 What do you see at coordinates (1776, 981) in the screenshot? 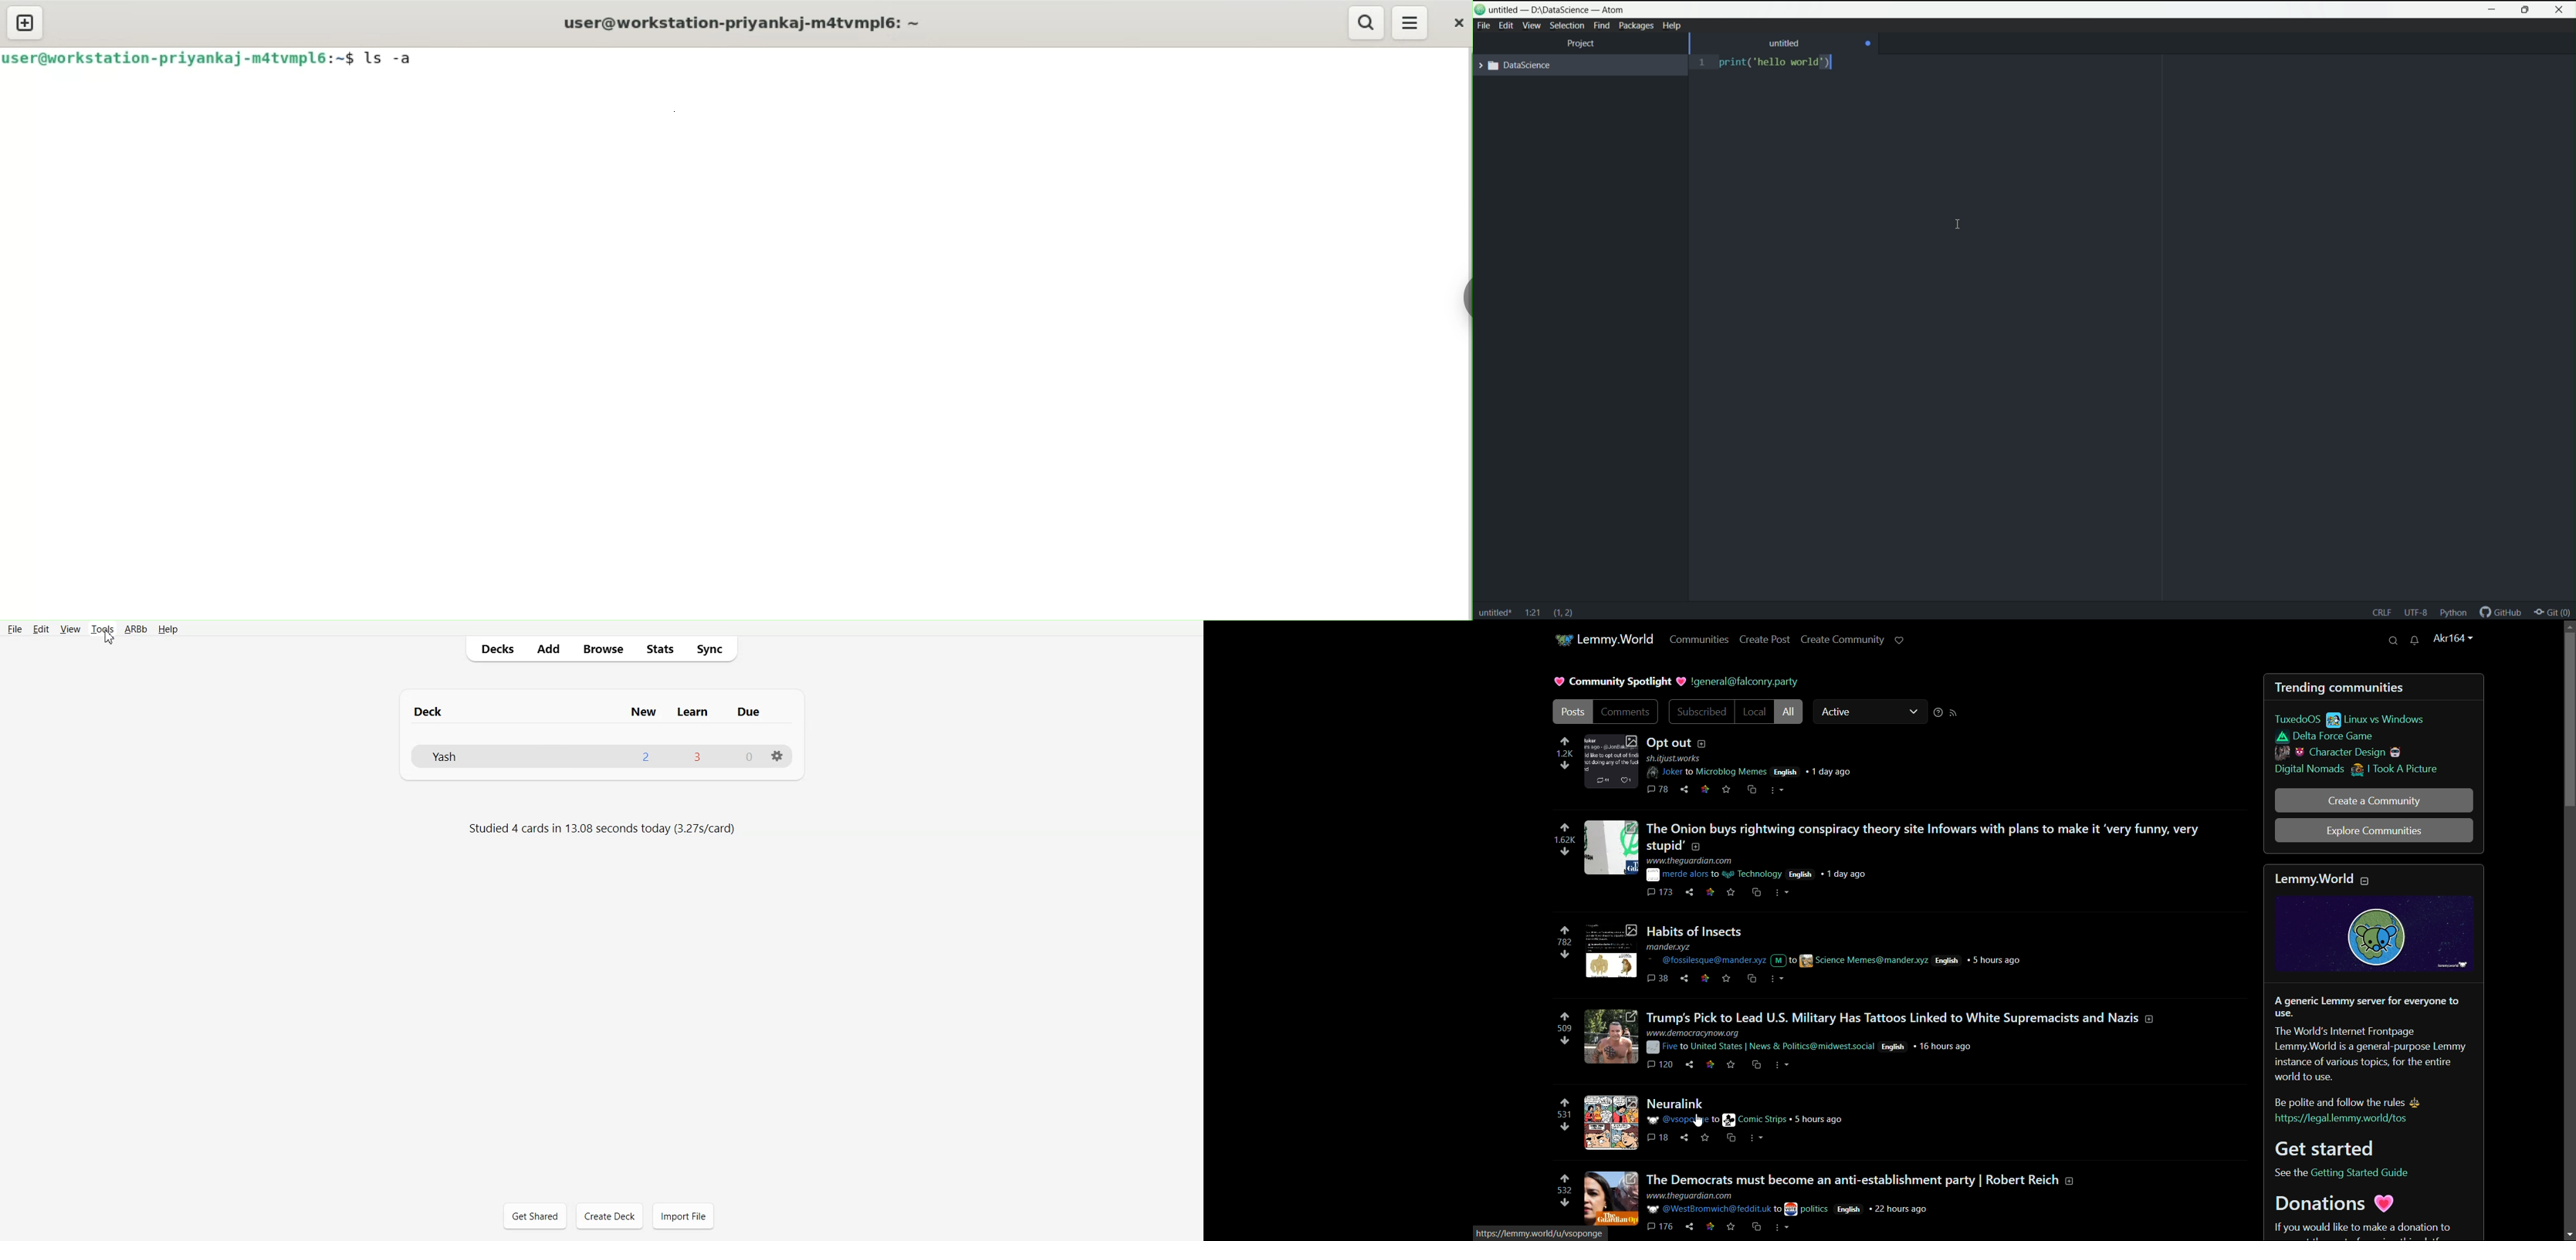
I see `more` at bounding box center [1776, 981].